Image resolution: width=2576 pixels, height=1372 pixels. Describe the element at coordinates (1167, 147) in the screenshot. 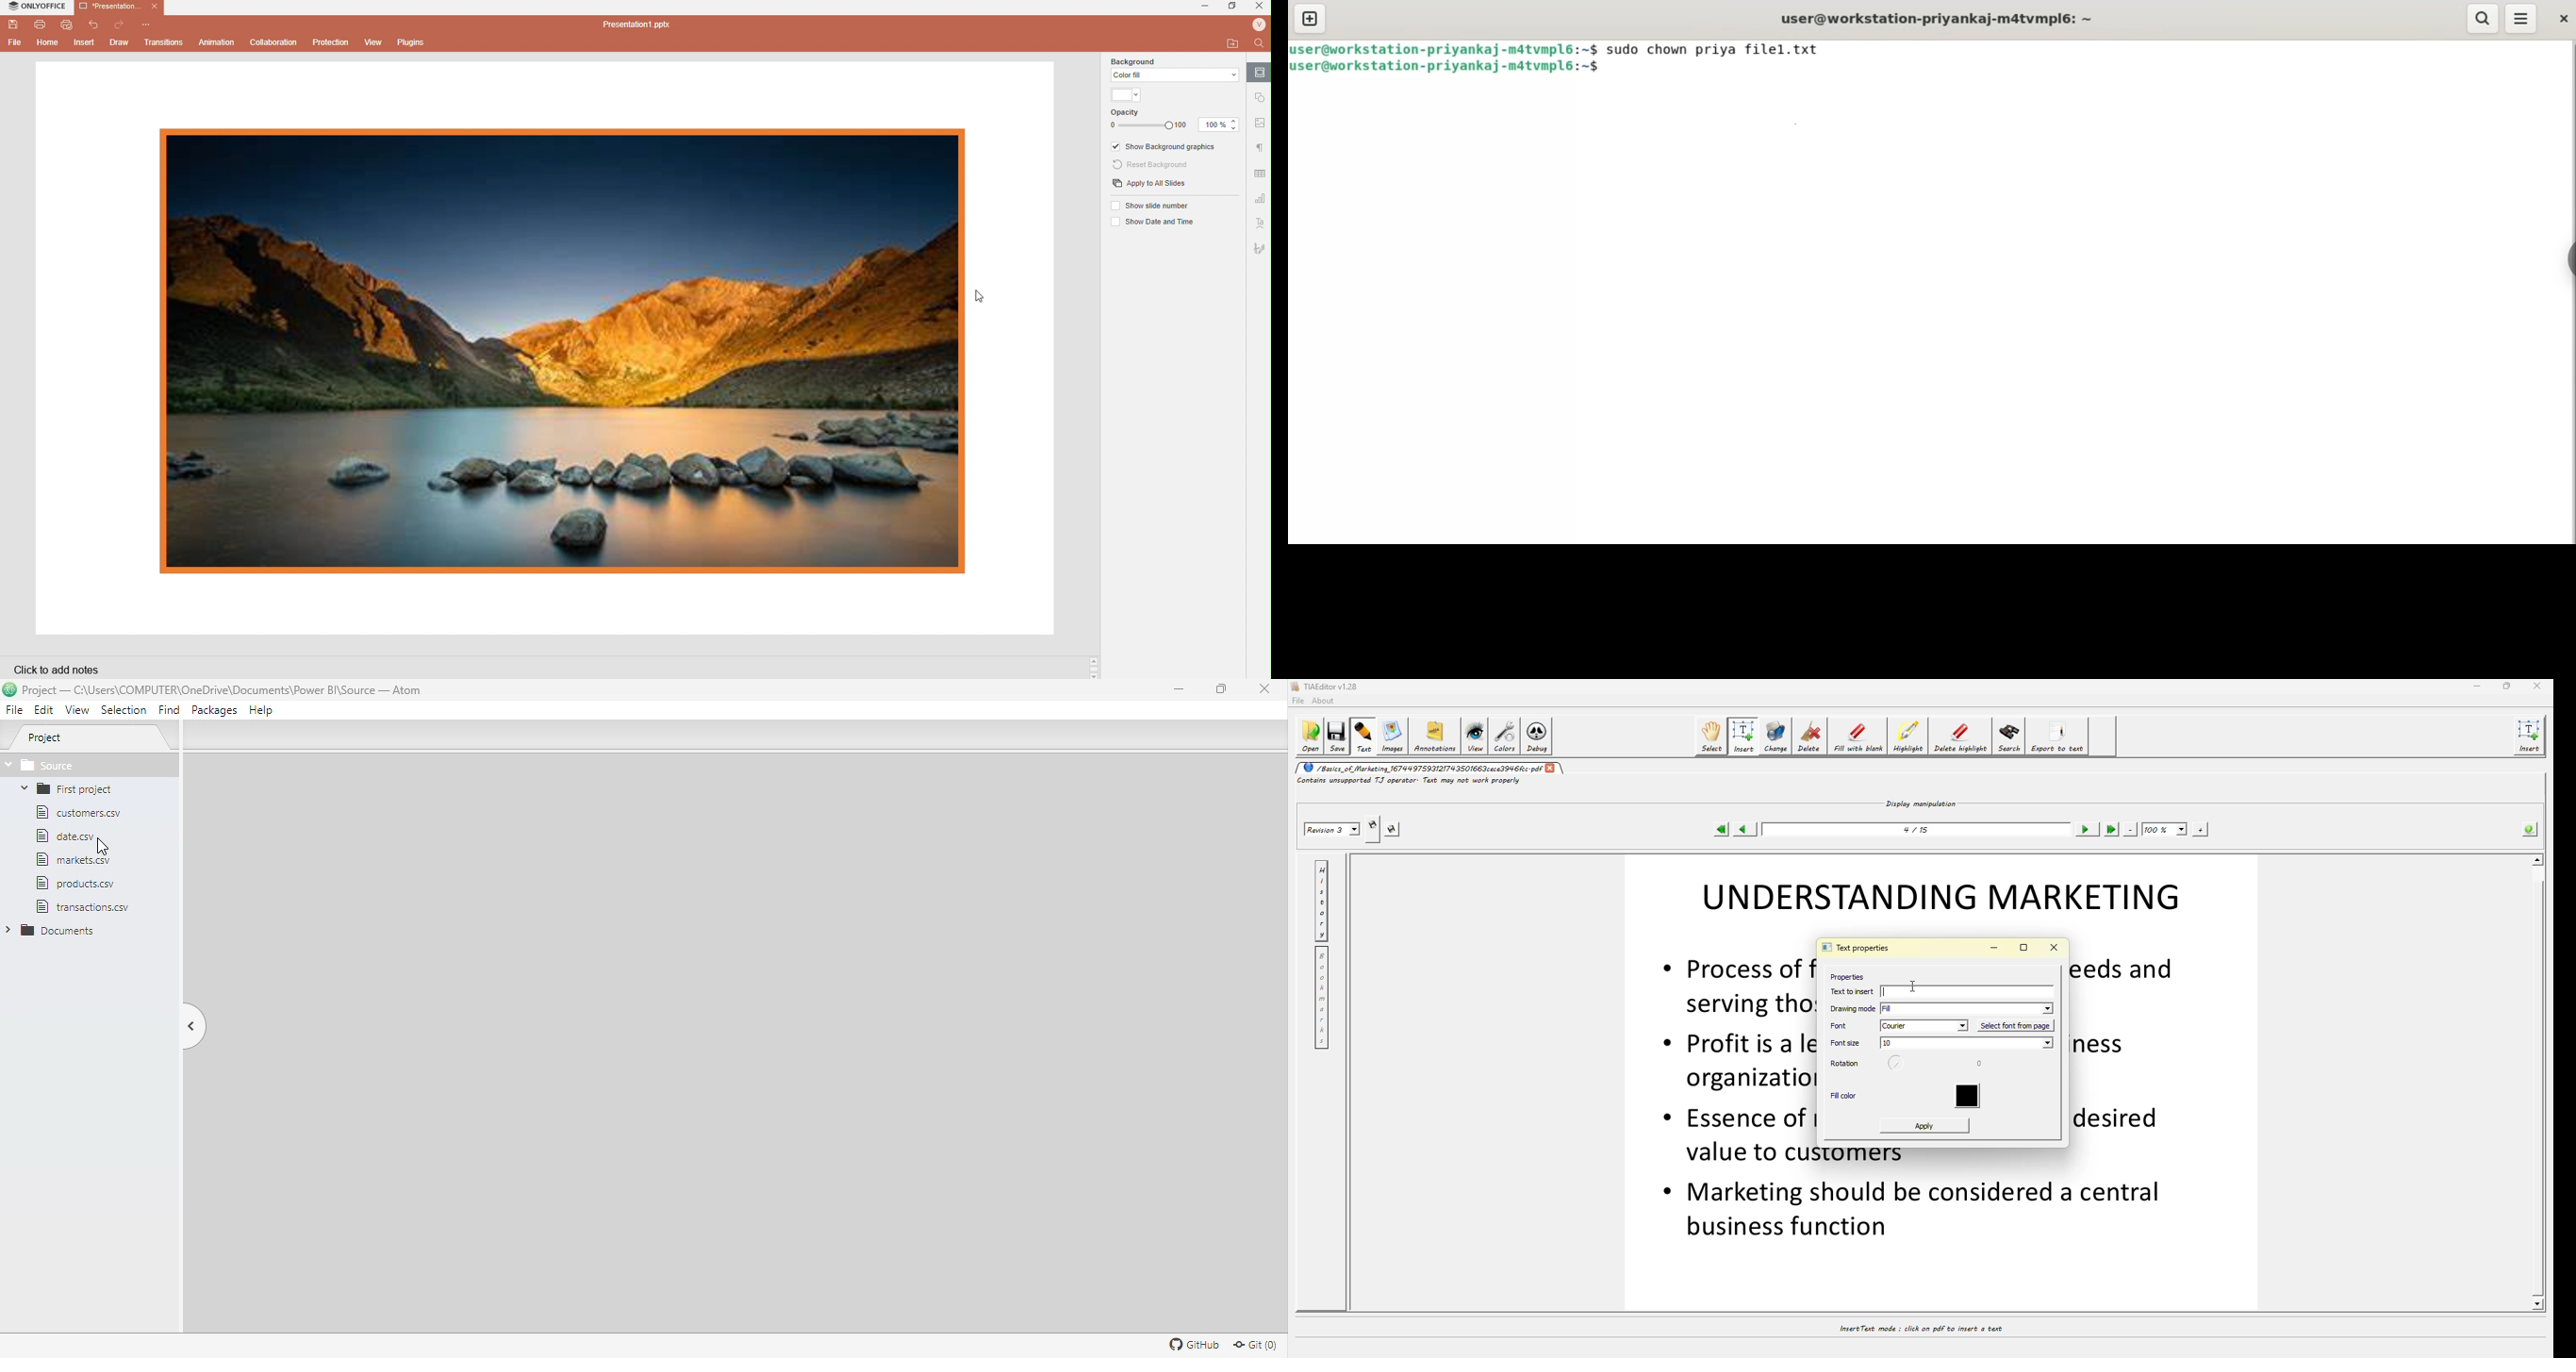

I see `Show Background graphics` at that location.